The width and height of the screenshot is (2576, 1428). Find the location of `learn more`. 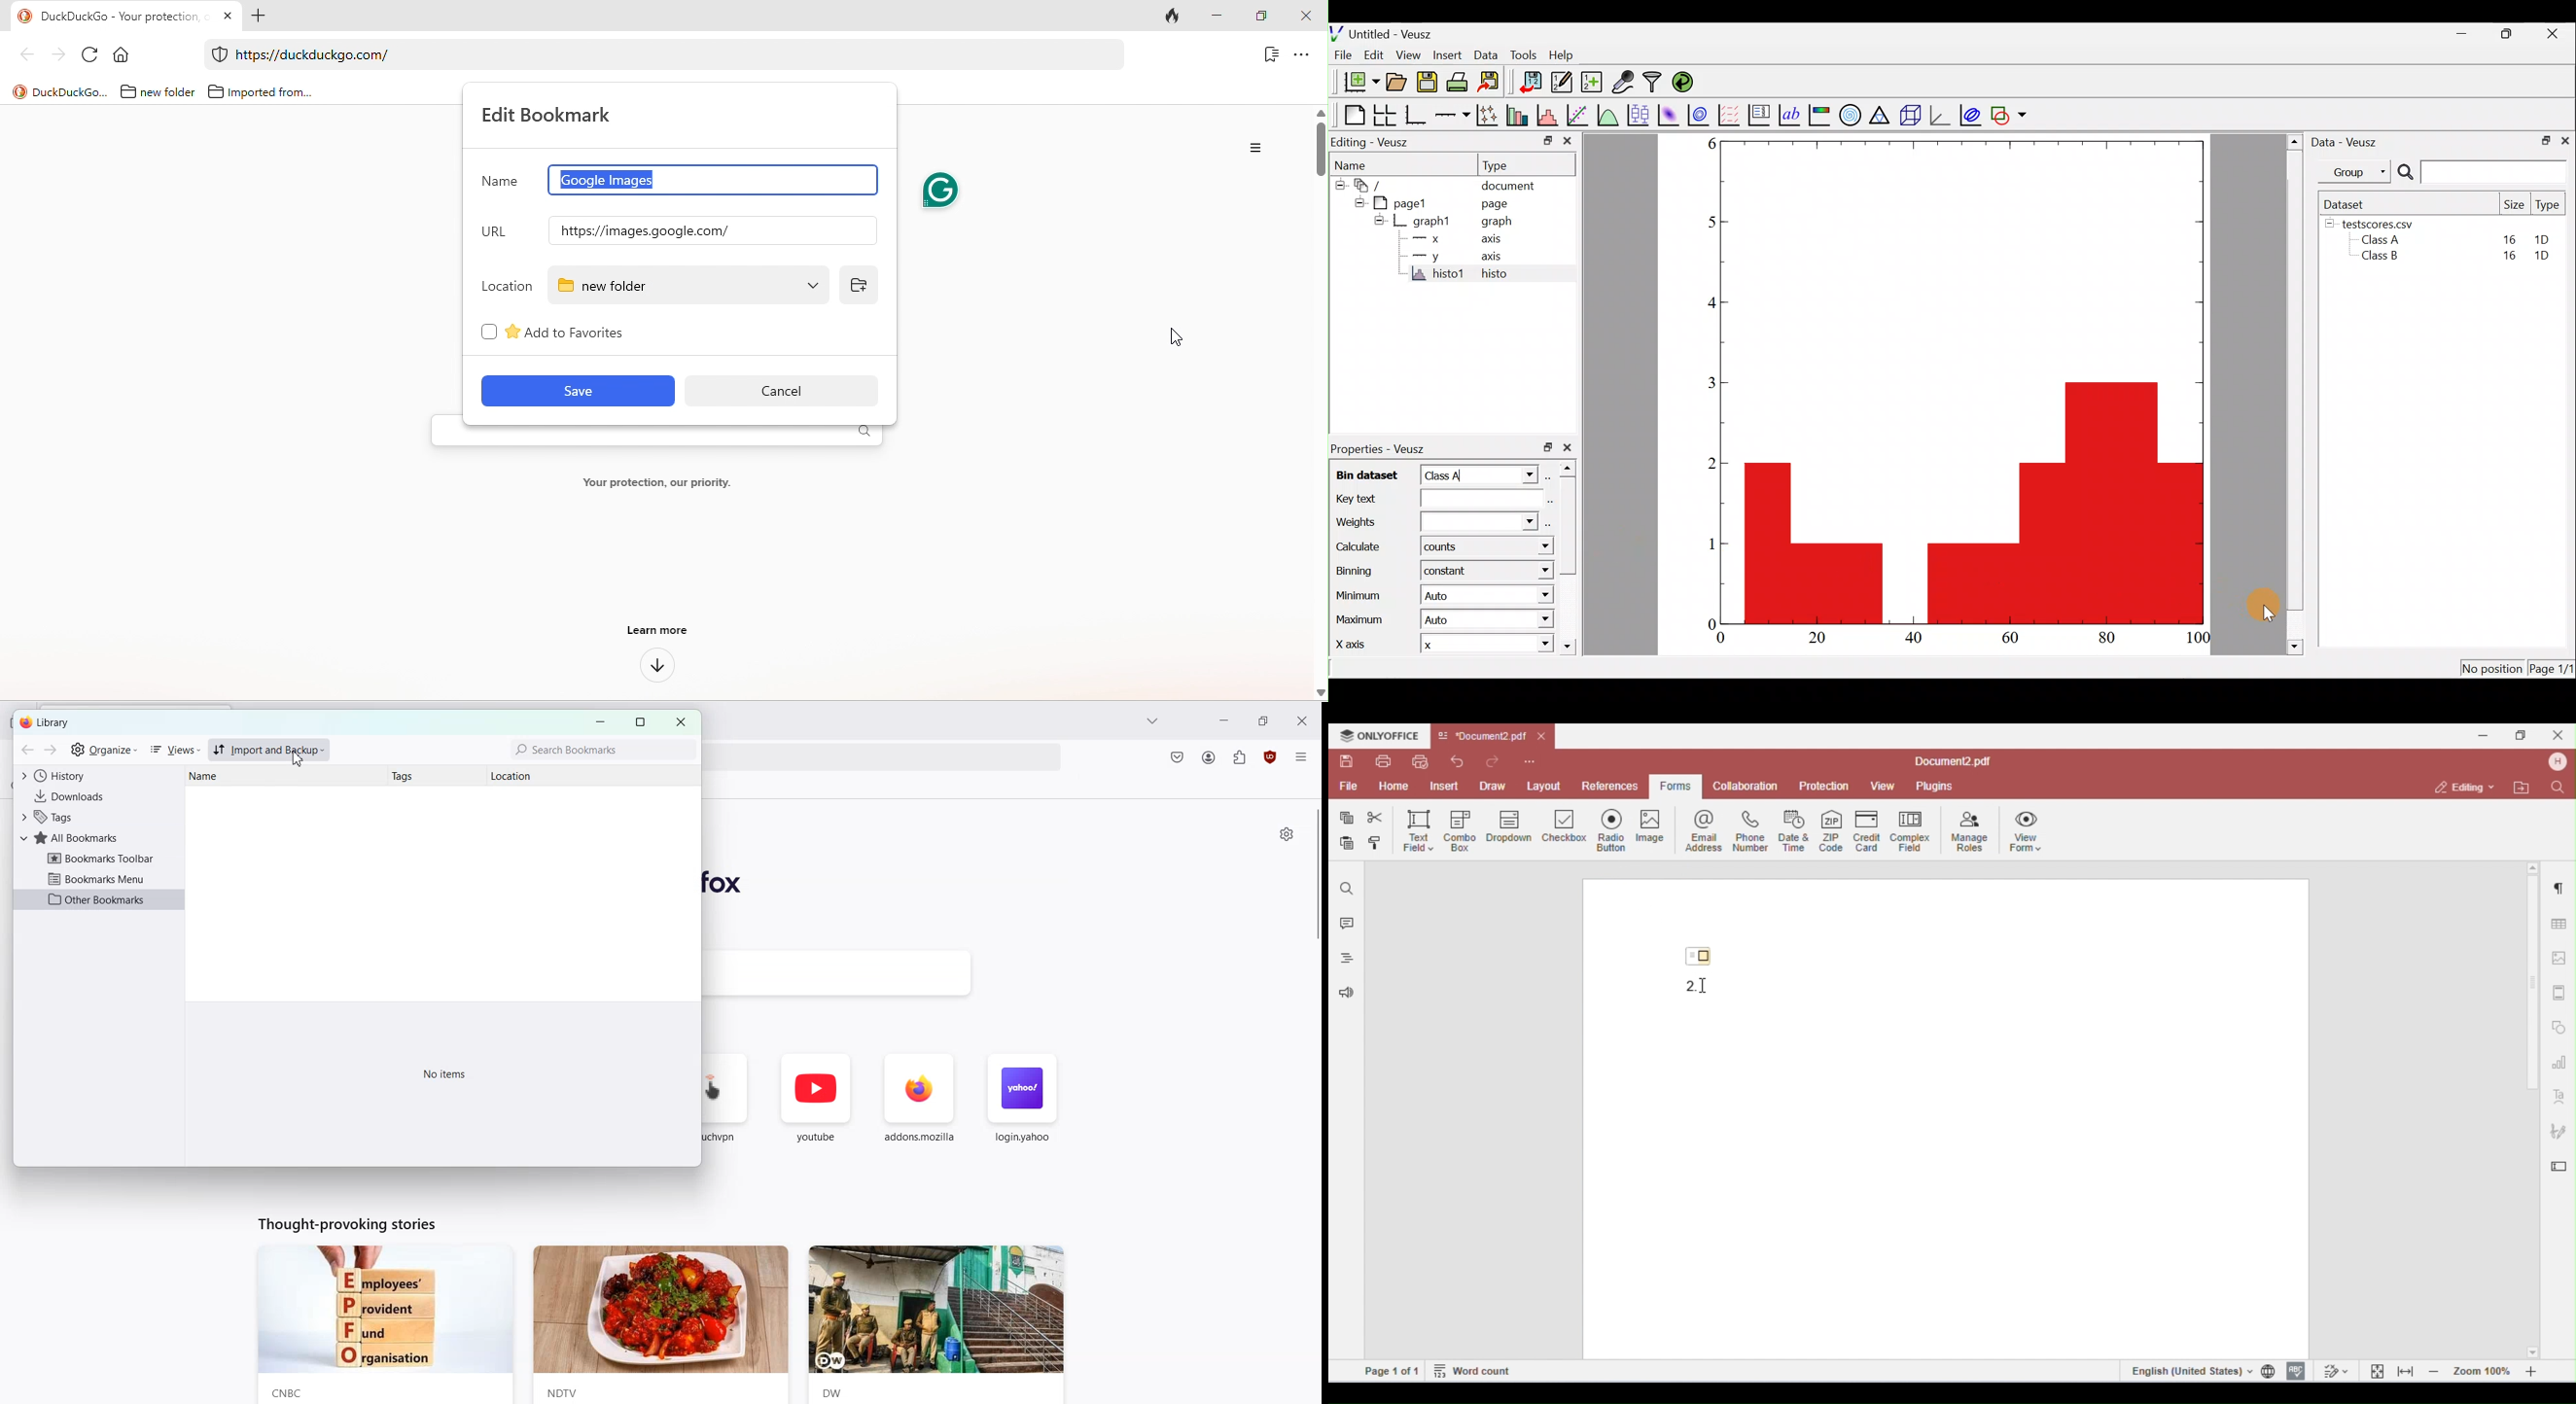

learn more is located at coordinates (658, 633).